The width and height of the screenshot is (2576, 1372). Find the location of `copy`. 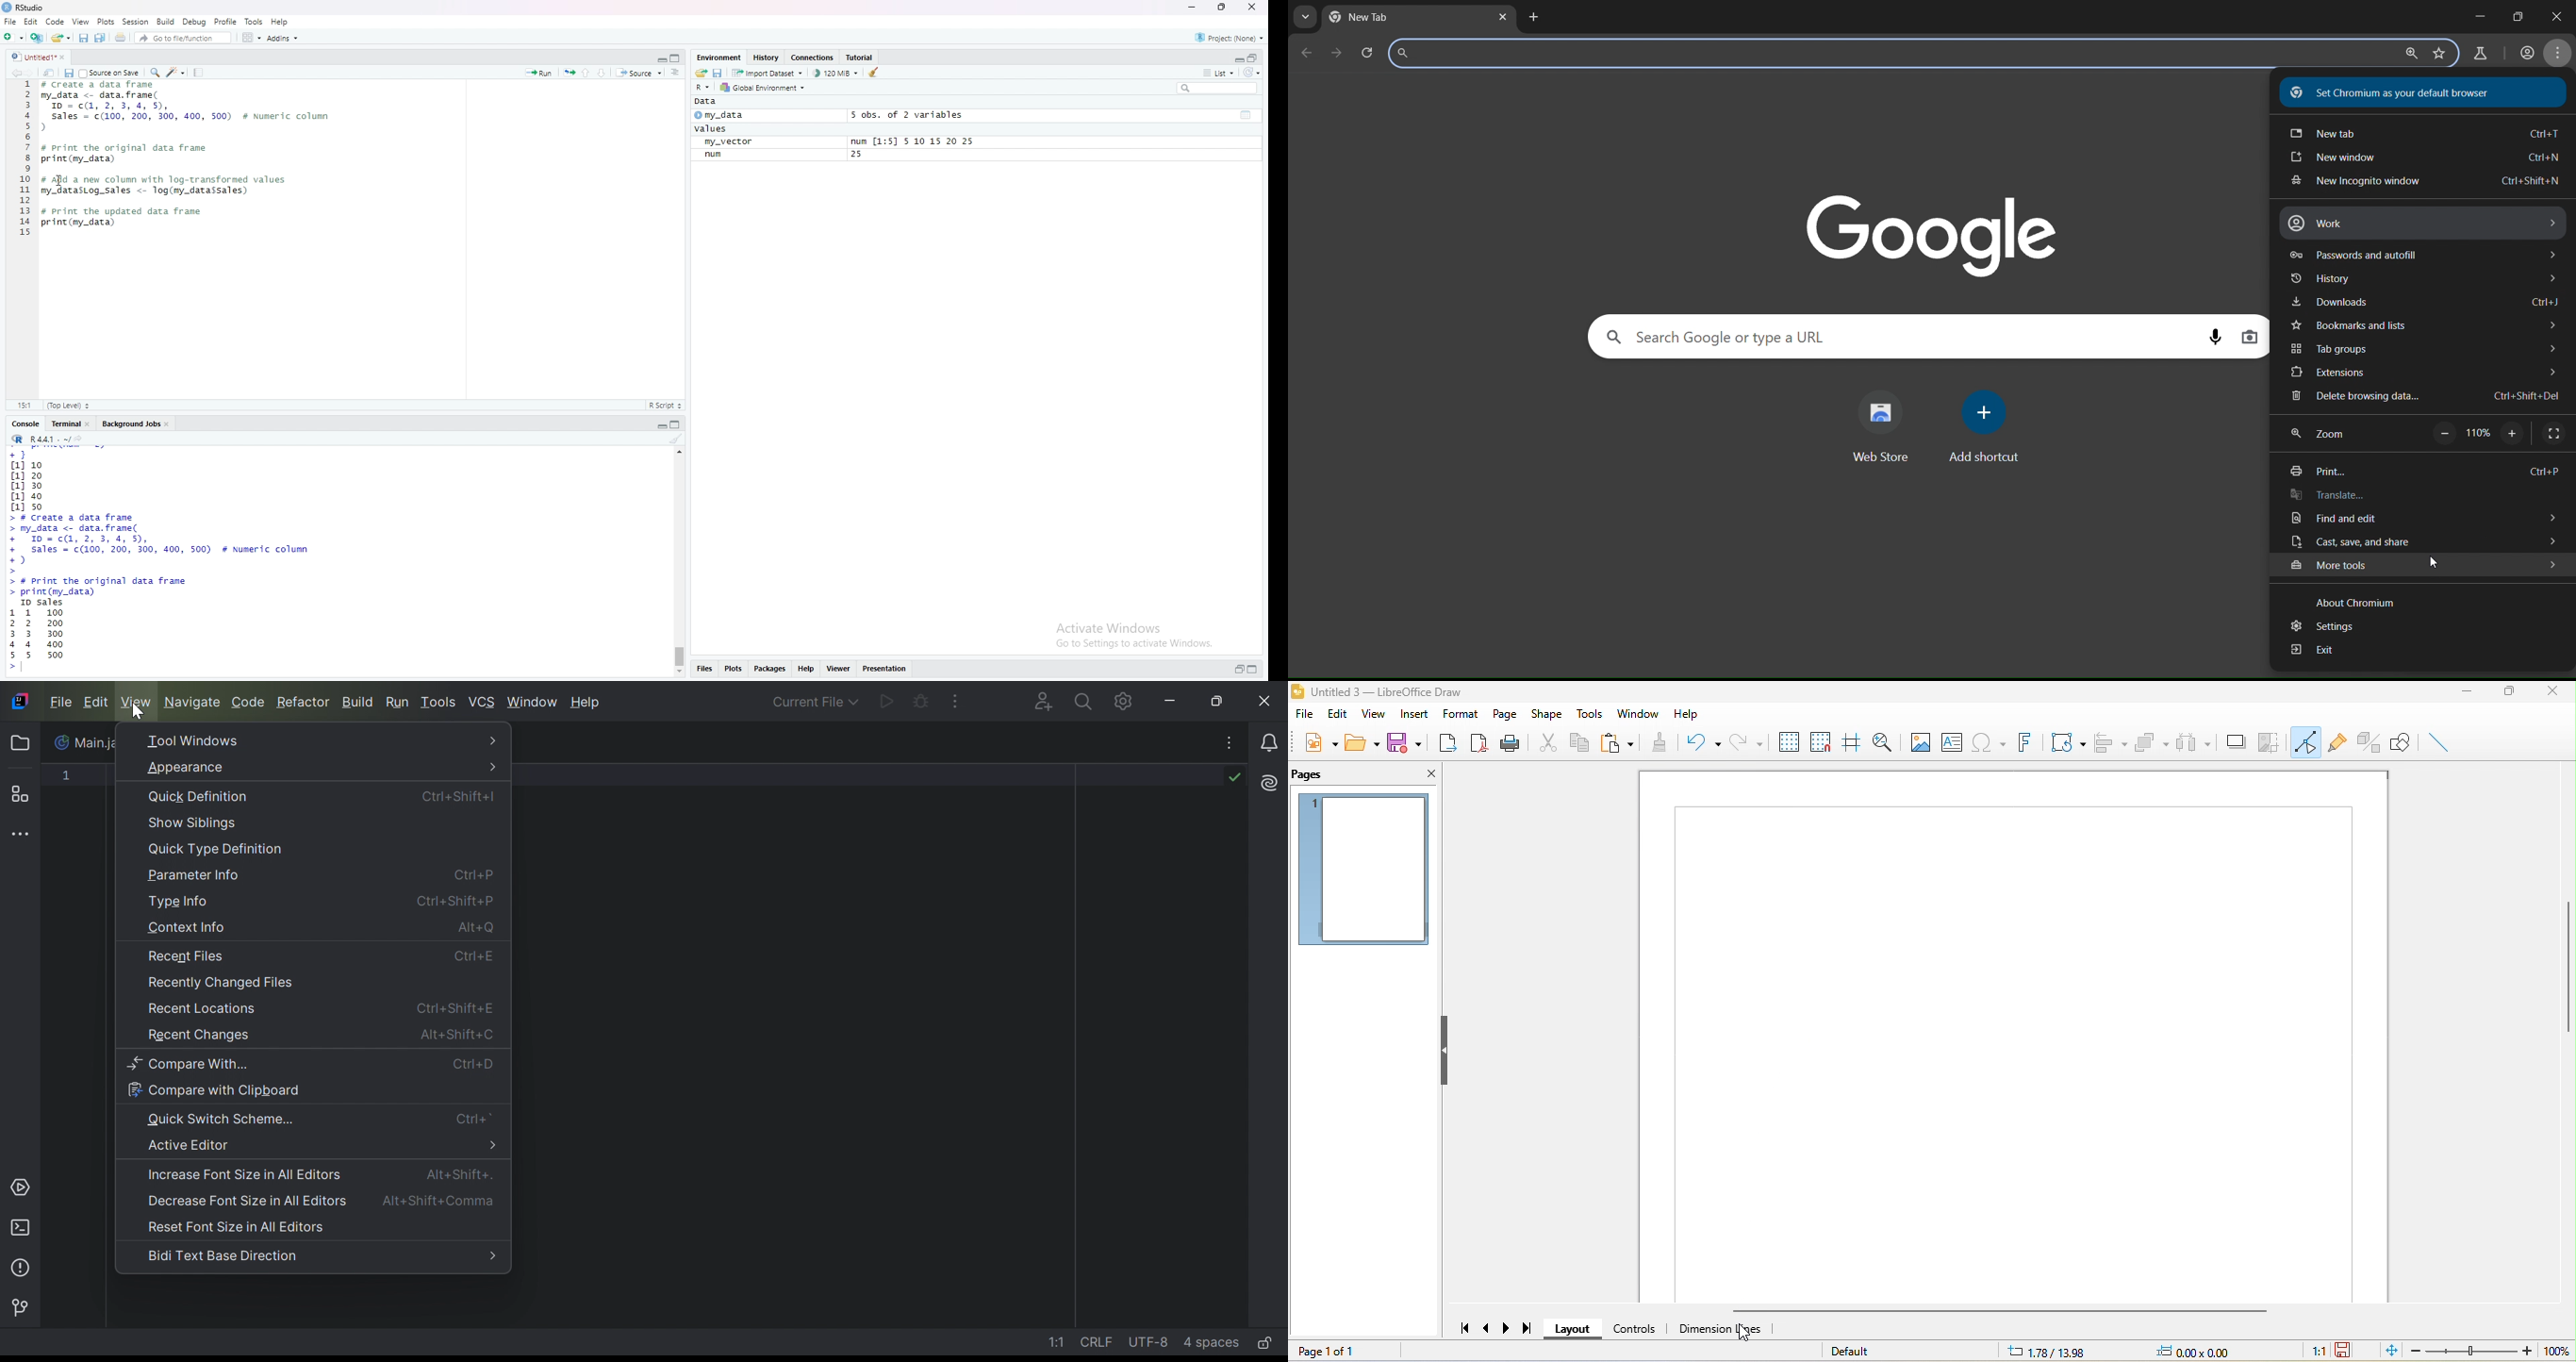

copy is located at coordinates (1580, 742).